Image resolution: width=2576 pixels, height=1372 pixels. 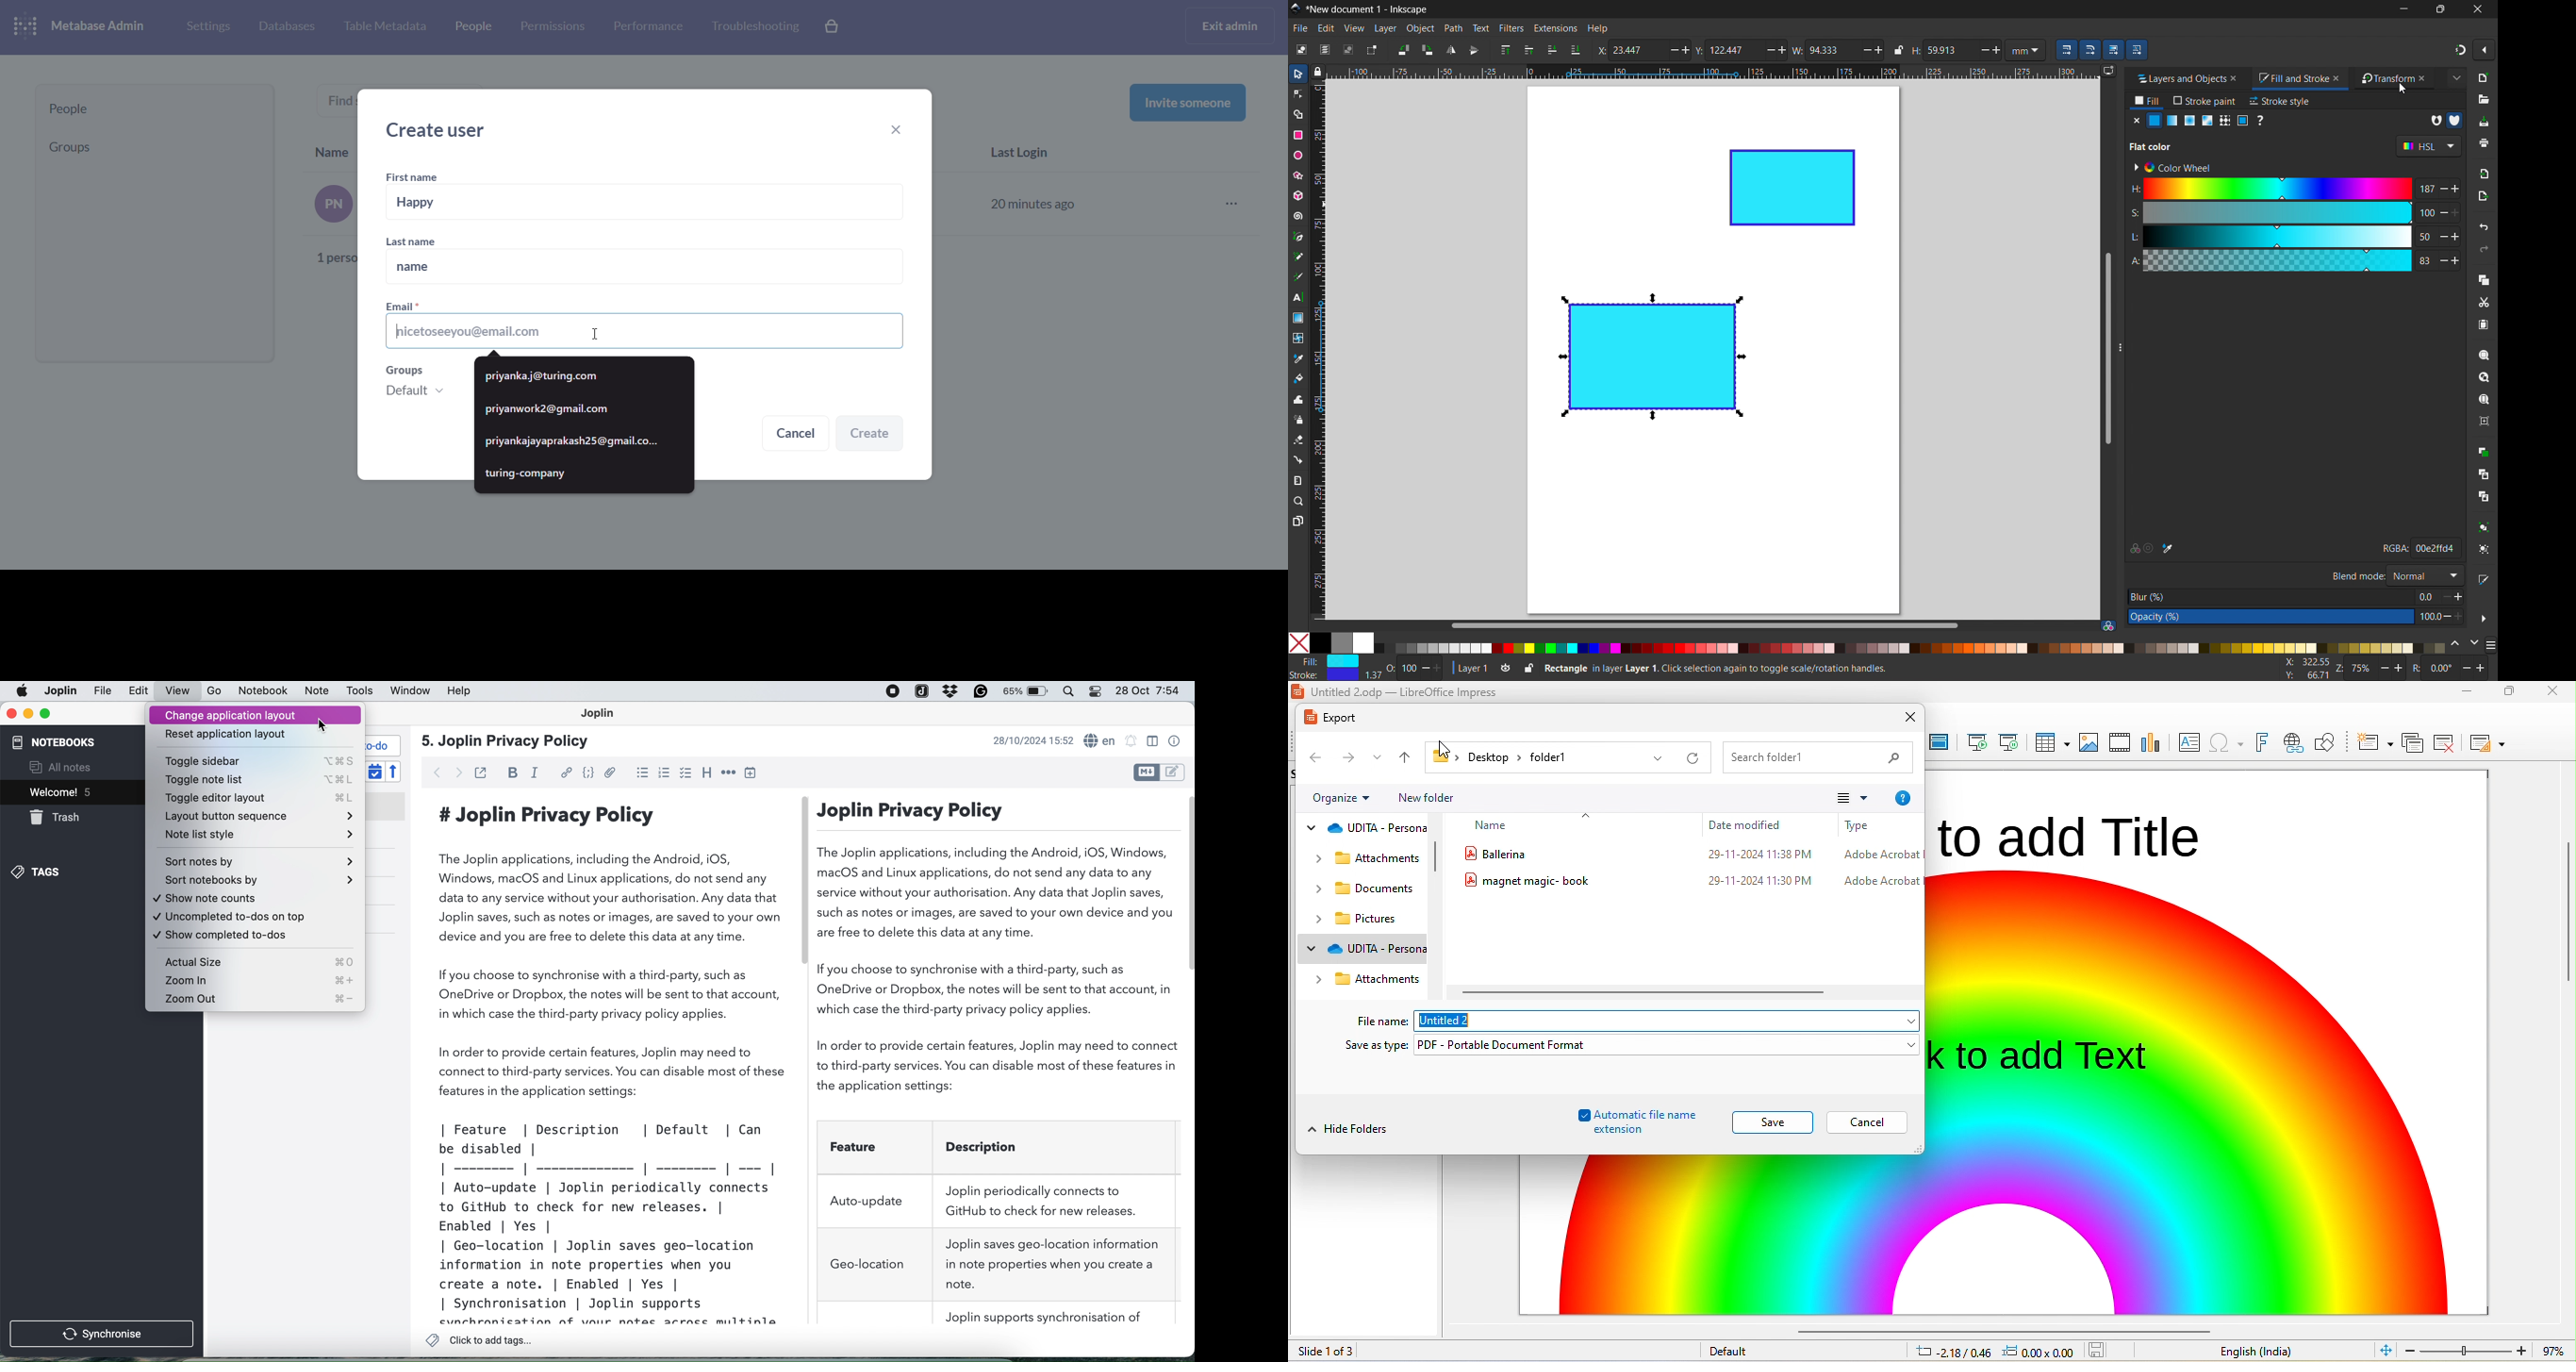 What do you see at coordinates (60, 768) in the screenshot?
I see `all notes` at bounding box center [60, 768].